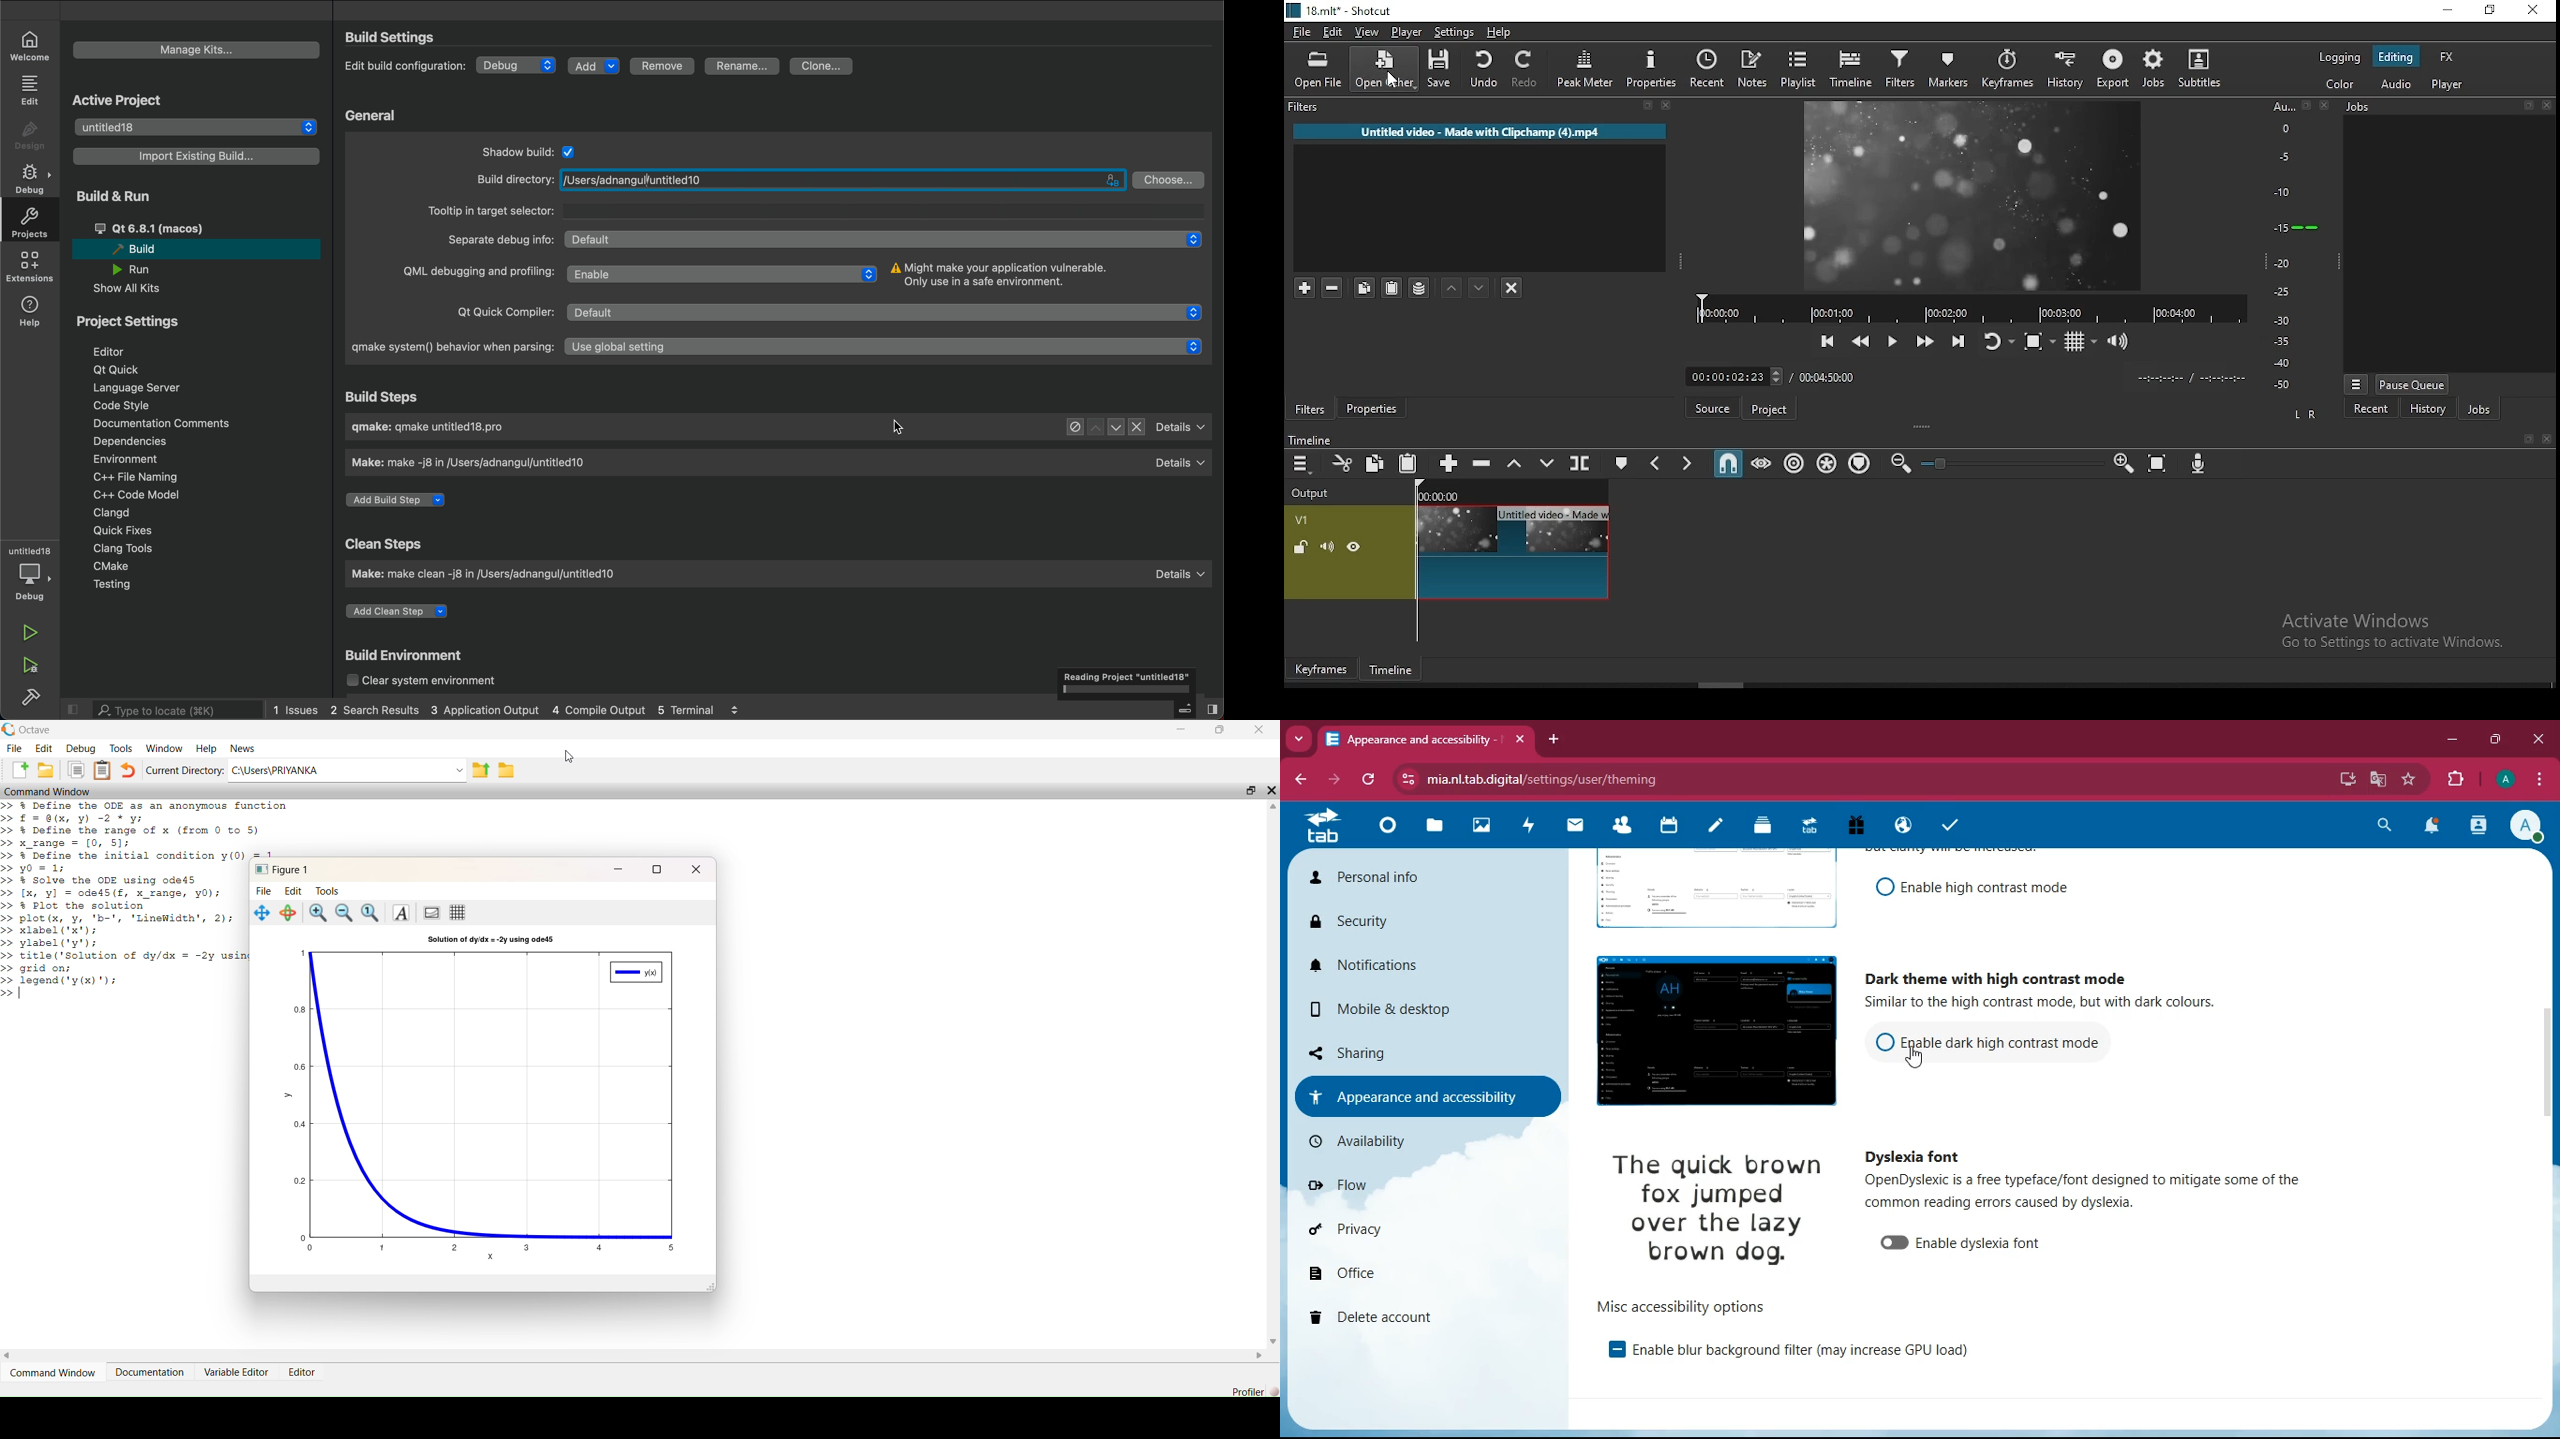  Describe the element at coordinates (1485, 824) in the screenshot. I see `images` at that location.